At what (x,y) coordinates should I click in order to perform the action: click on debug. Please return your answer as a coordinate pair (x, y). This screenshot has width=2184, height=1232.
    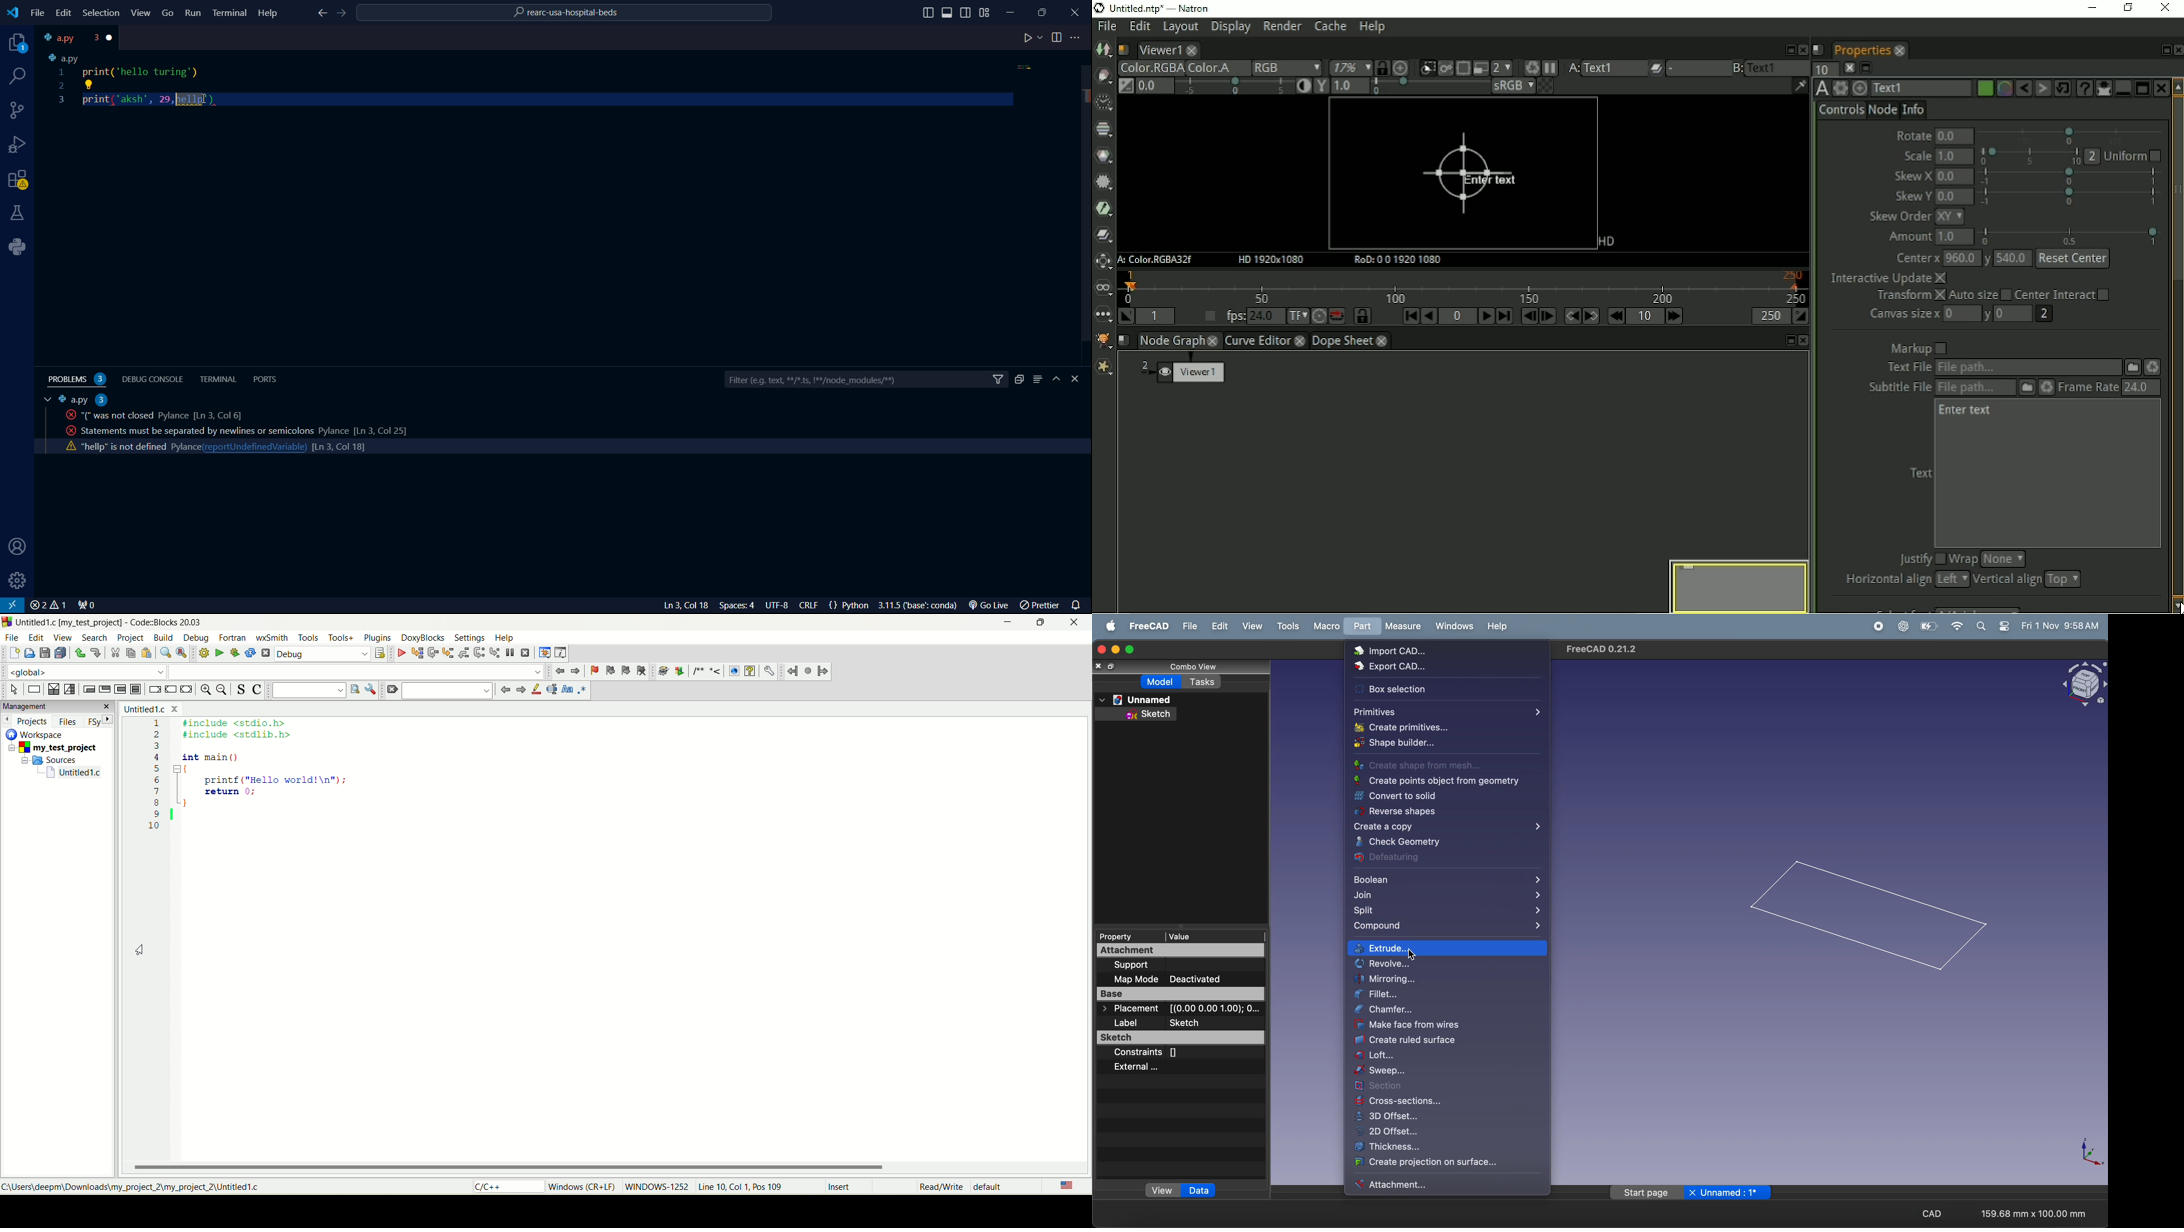
    Looking at the image, I should click on (324, 653).